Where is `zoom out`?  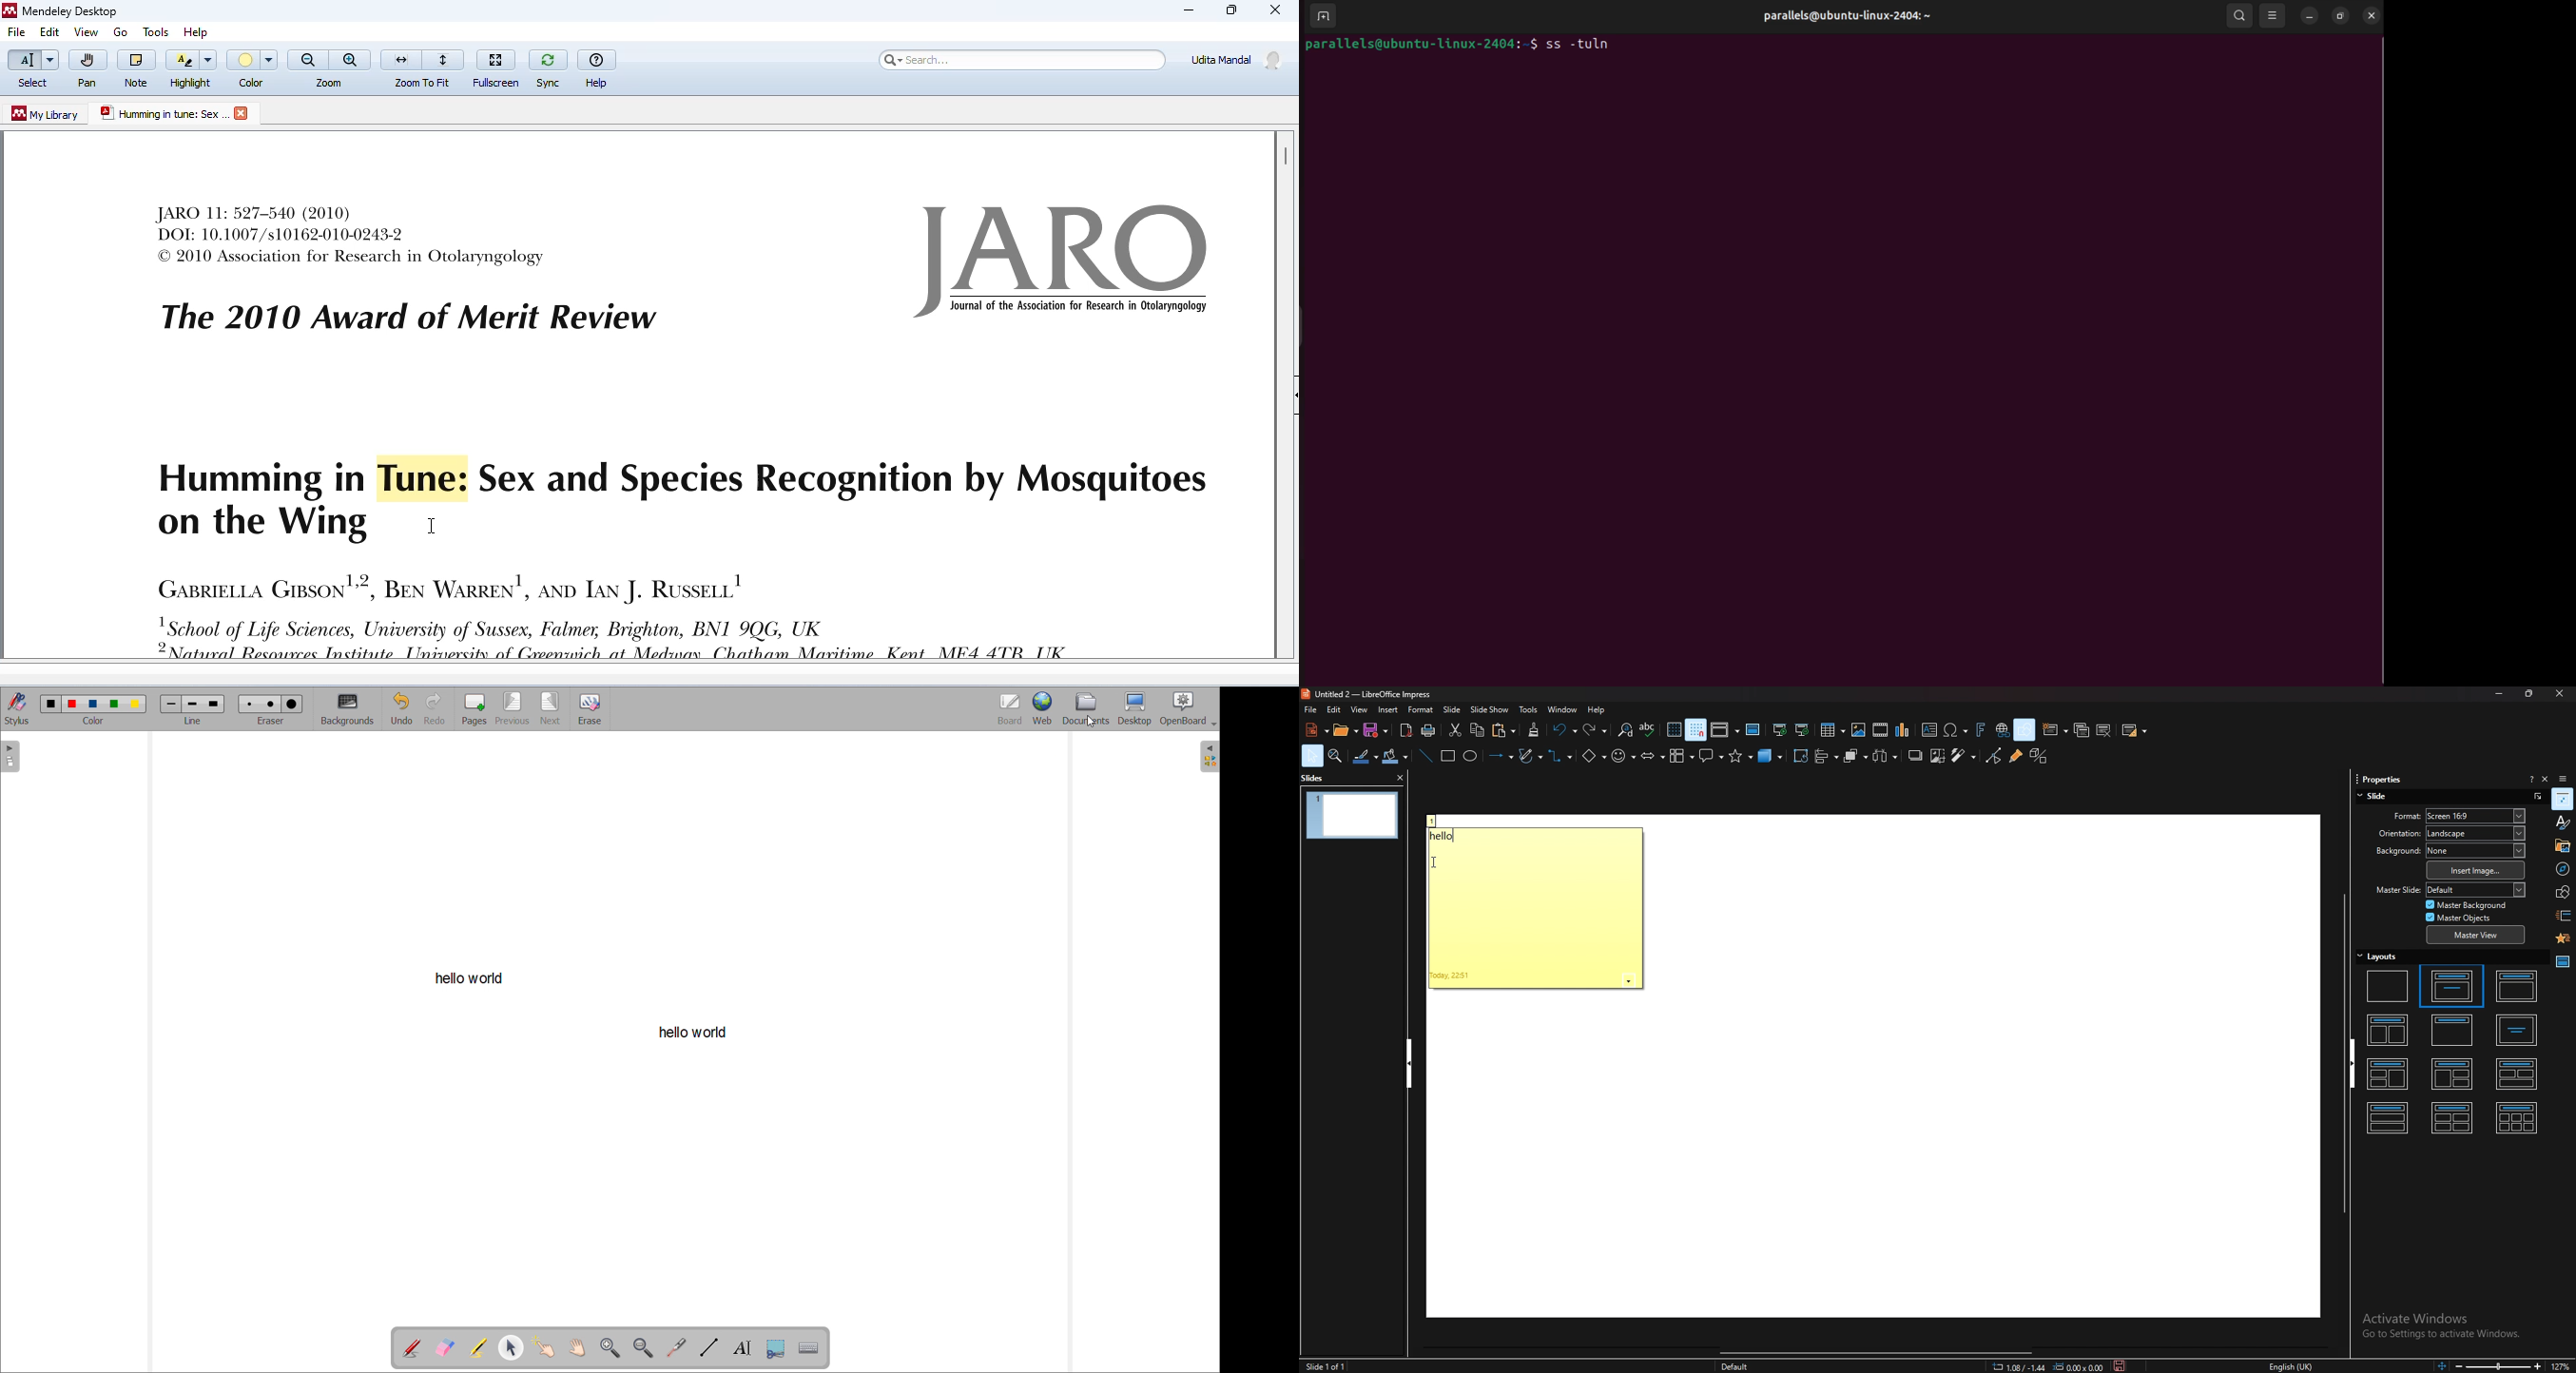
zoom out is located at coordinates (2456, 1366).